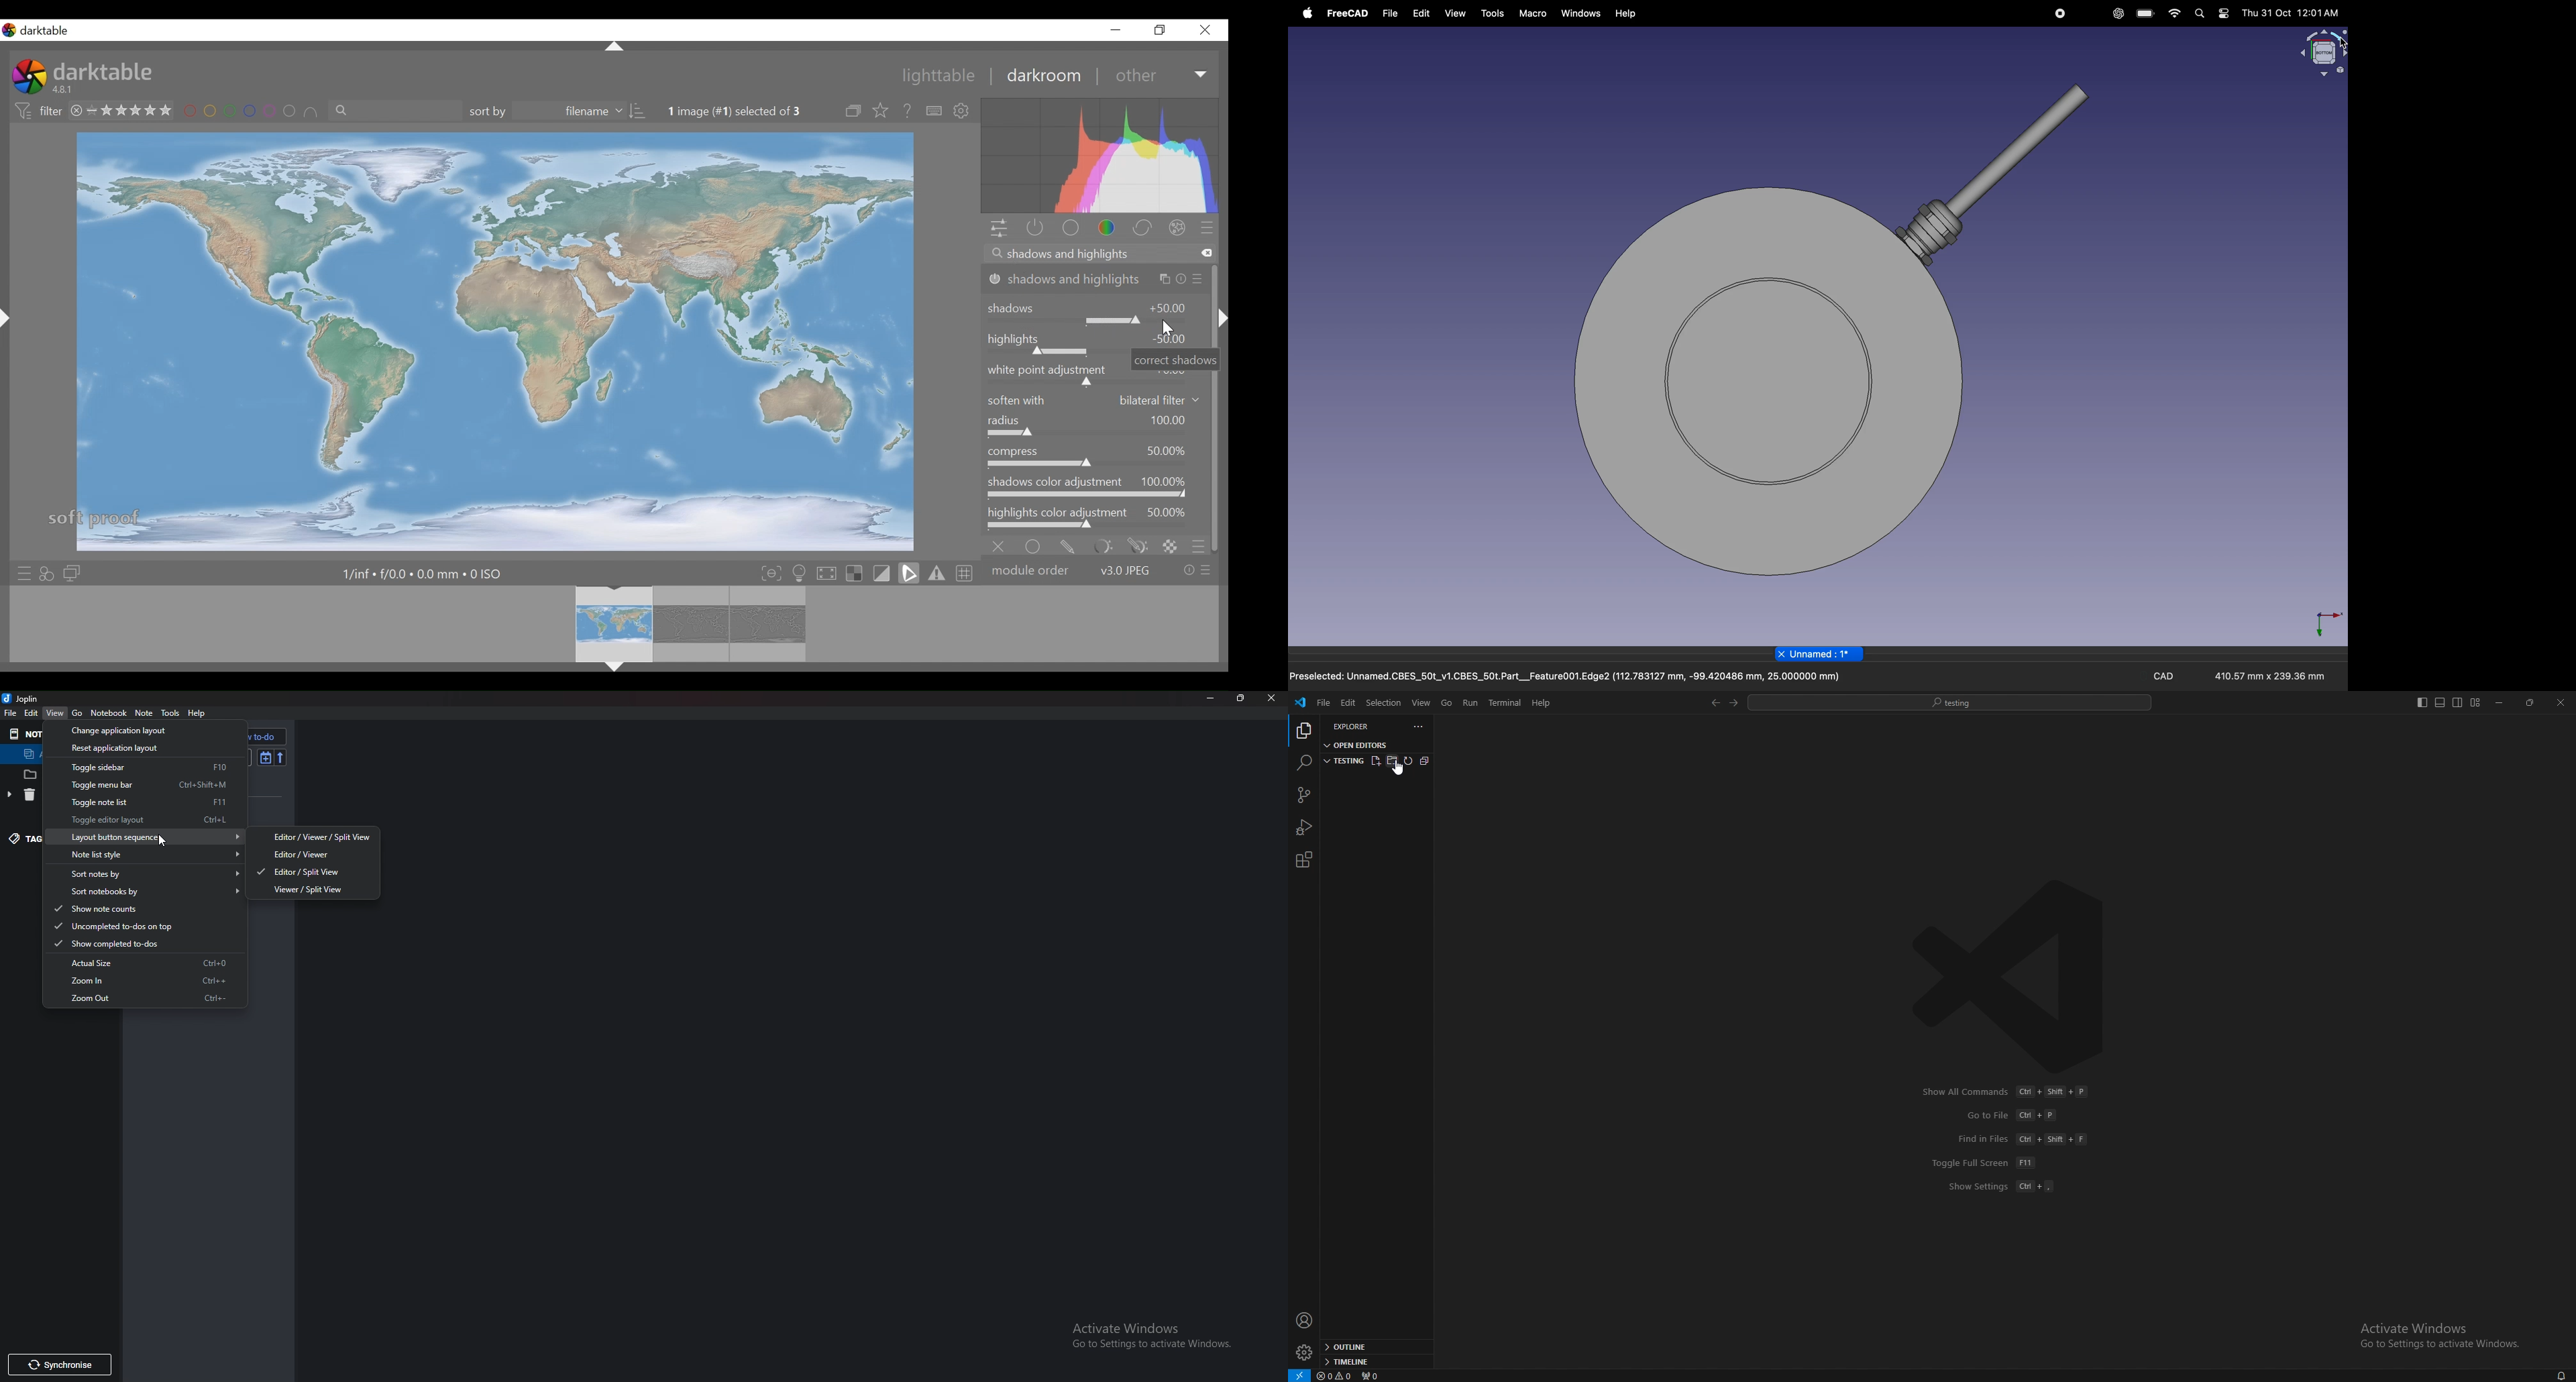 The width and height of the screenshot is (2576, 1400). Describe the element at coordinates (1227, 317) in the screenshot. I see `` at that location.